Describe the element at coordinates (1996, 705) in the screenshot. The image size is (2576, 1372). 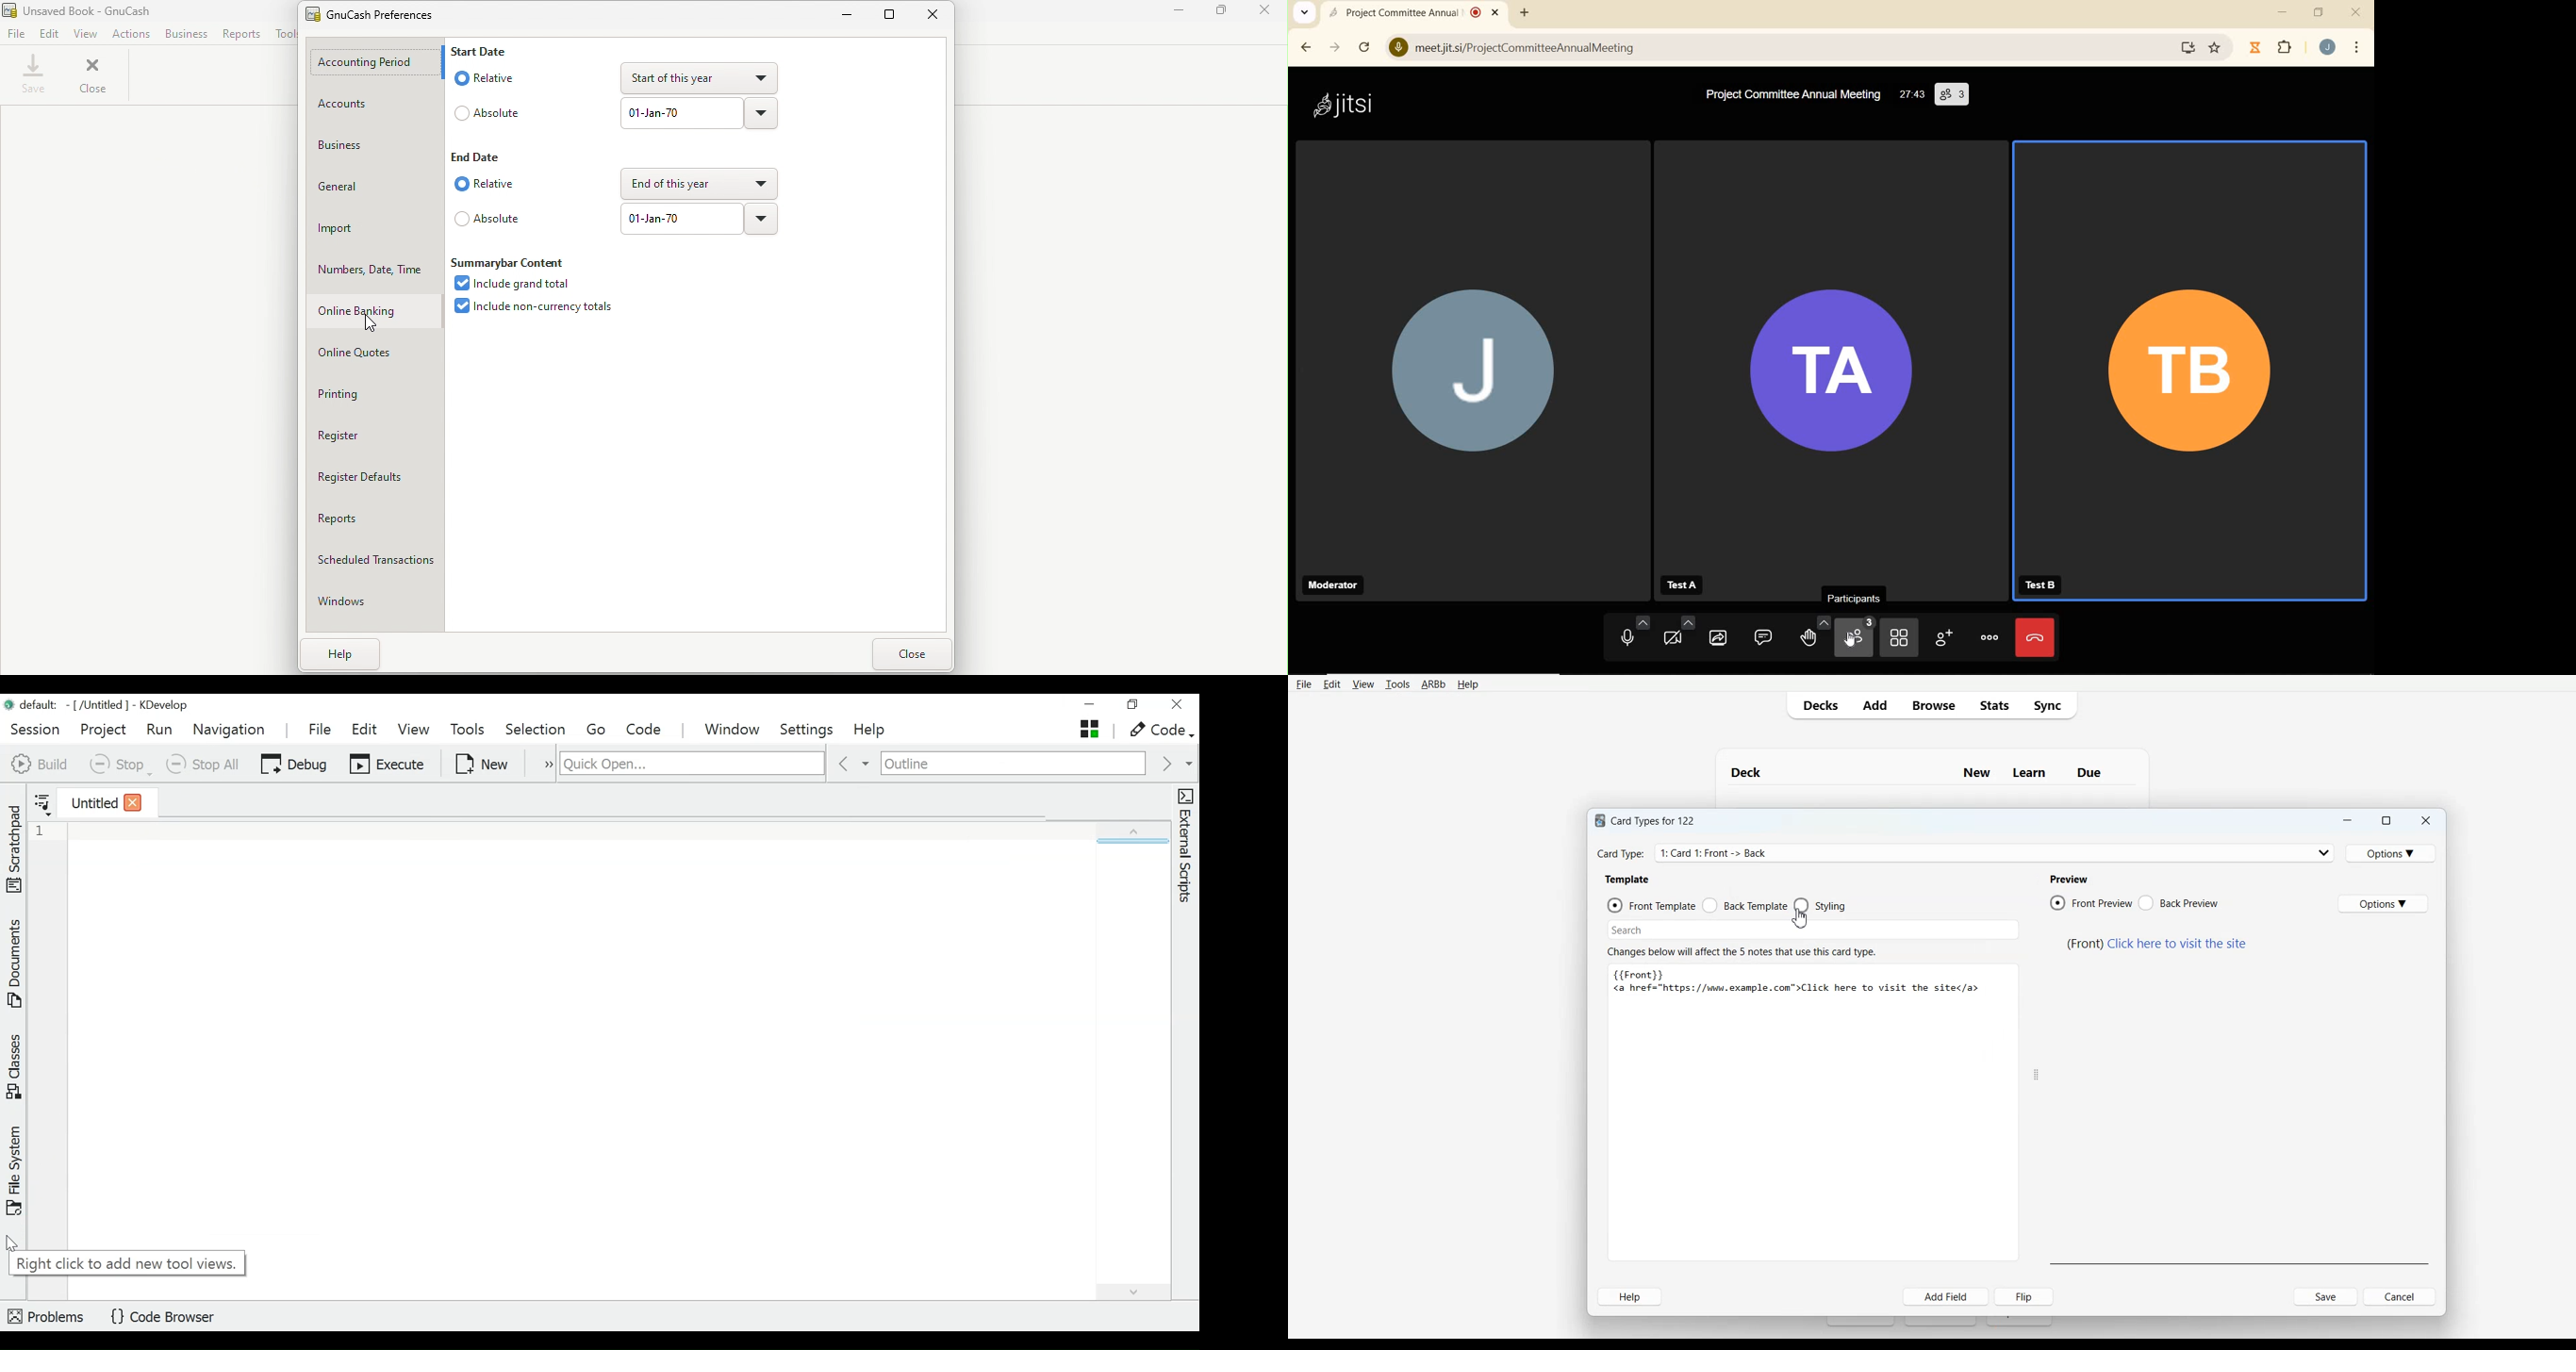
I see `Stats` at that location.